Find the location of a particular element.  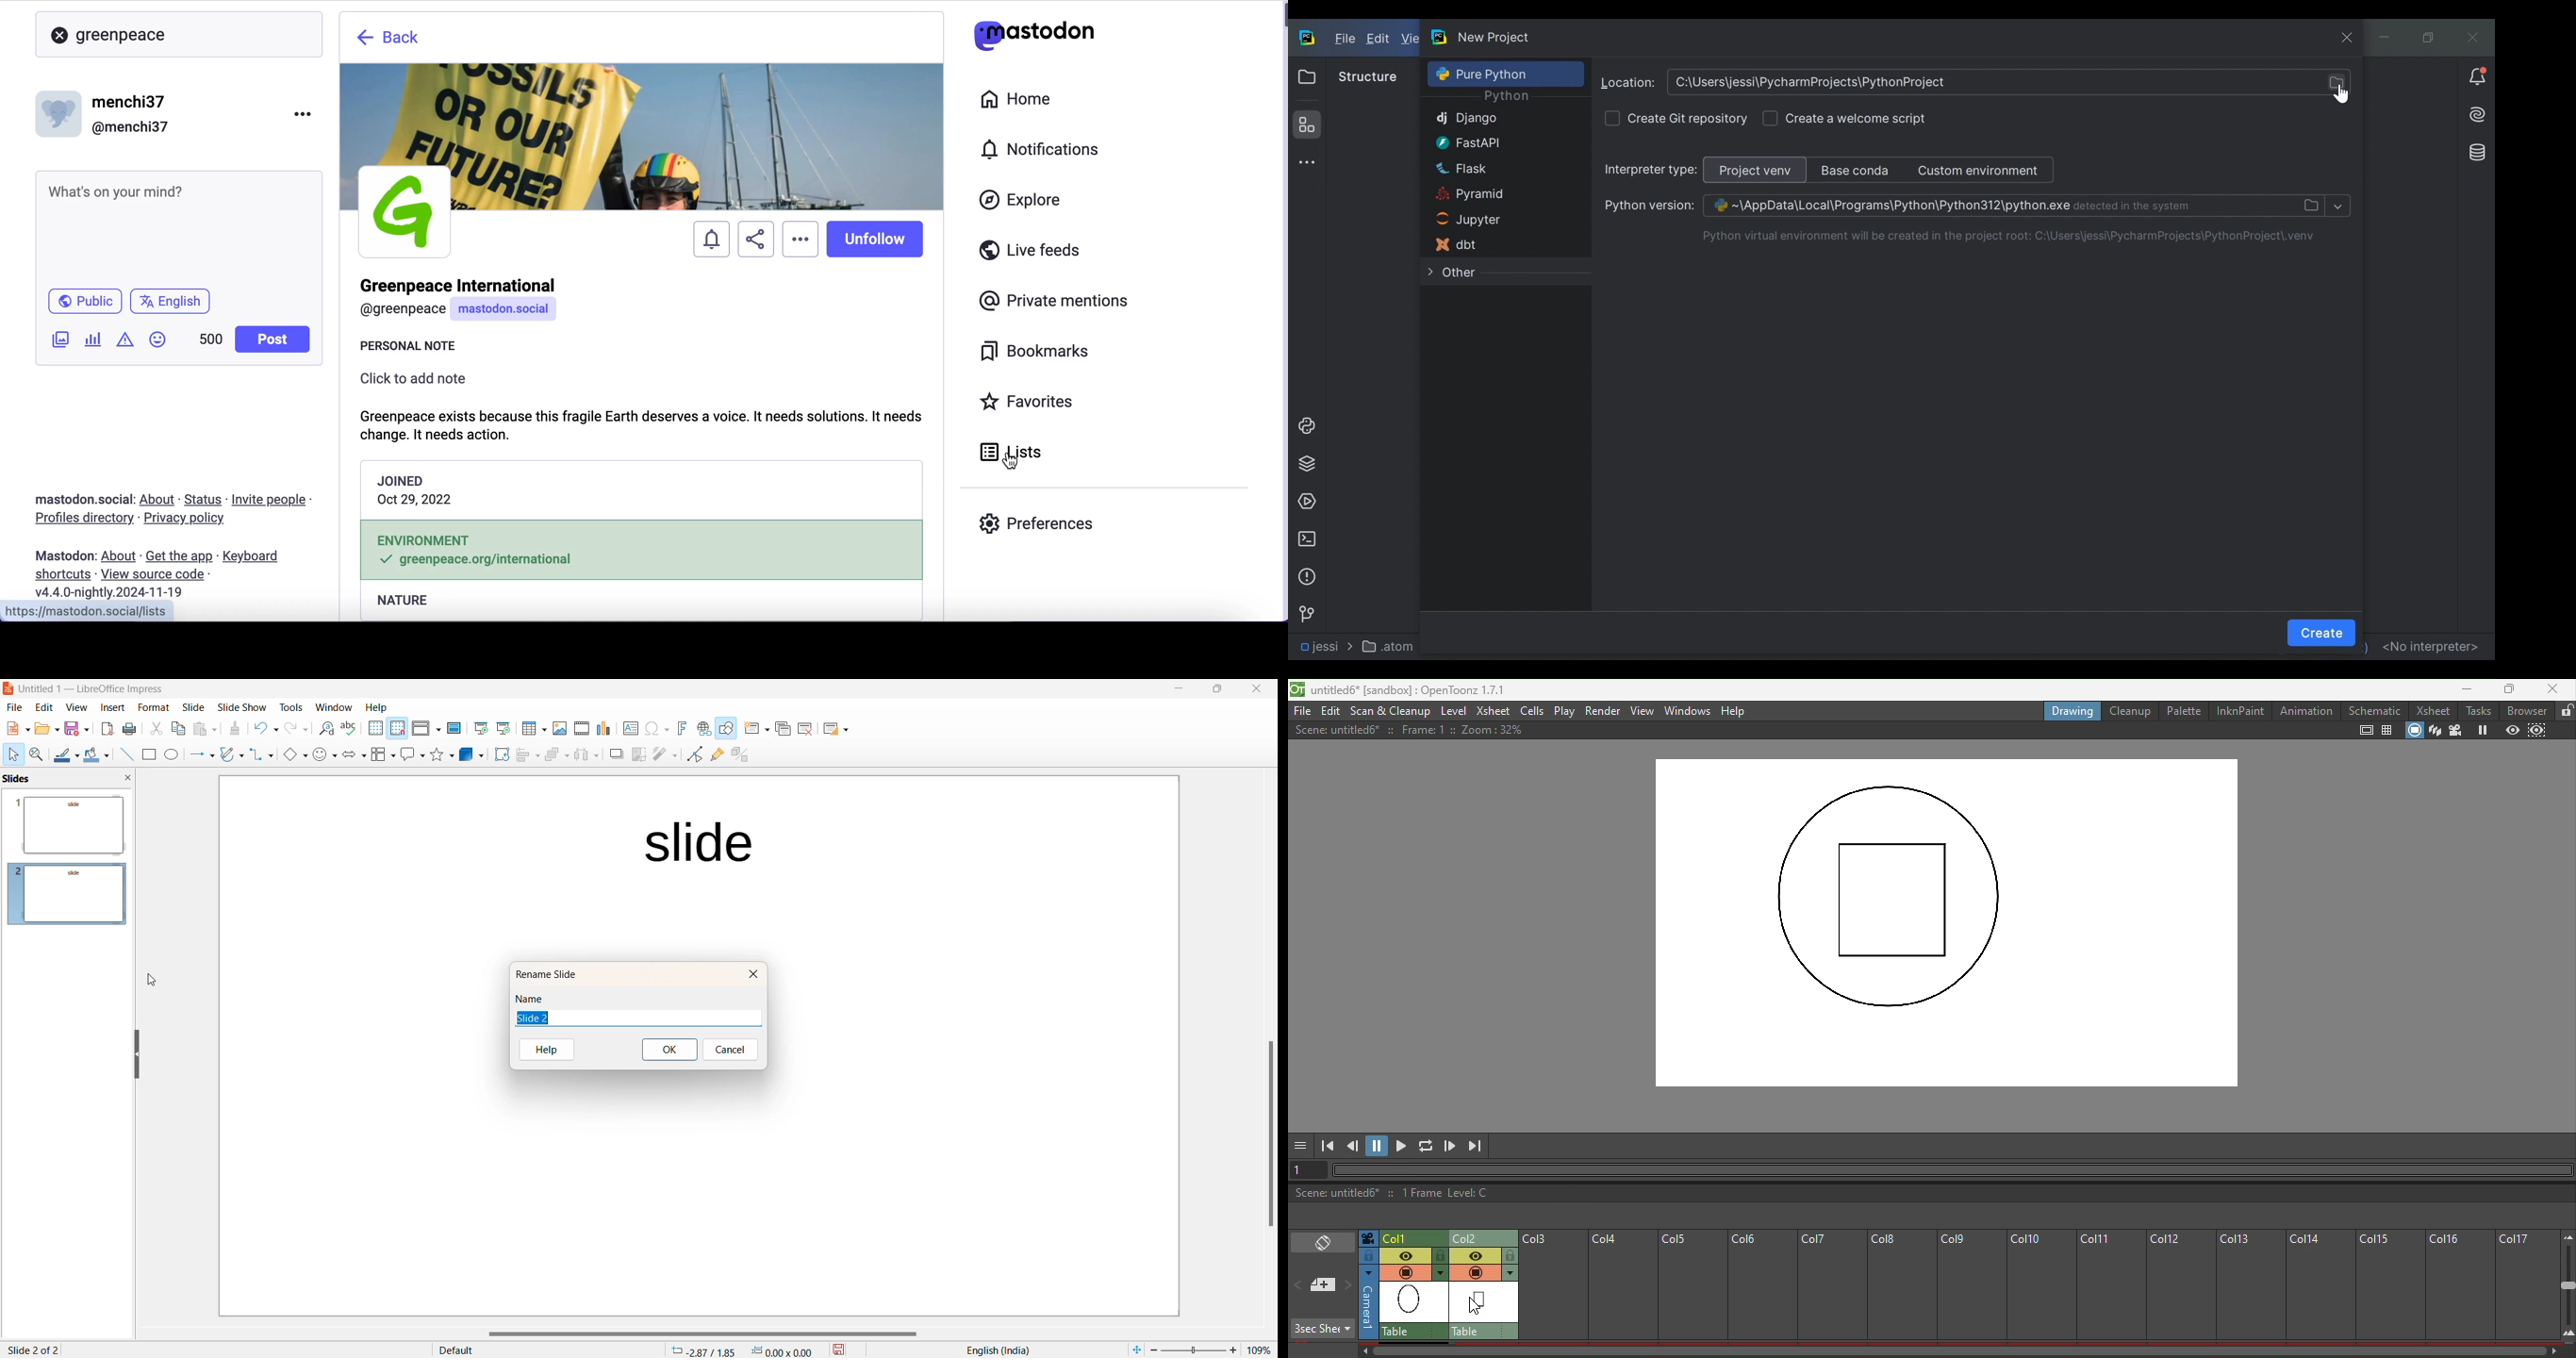

bookmarks is located at coordinates (1038, 352).